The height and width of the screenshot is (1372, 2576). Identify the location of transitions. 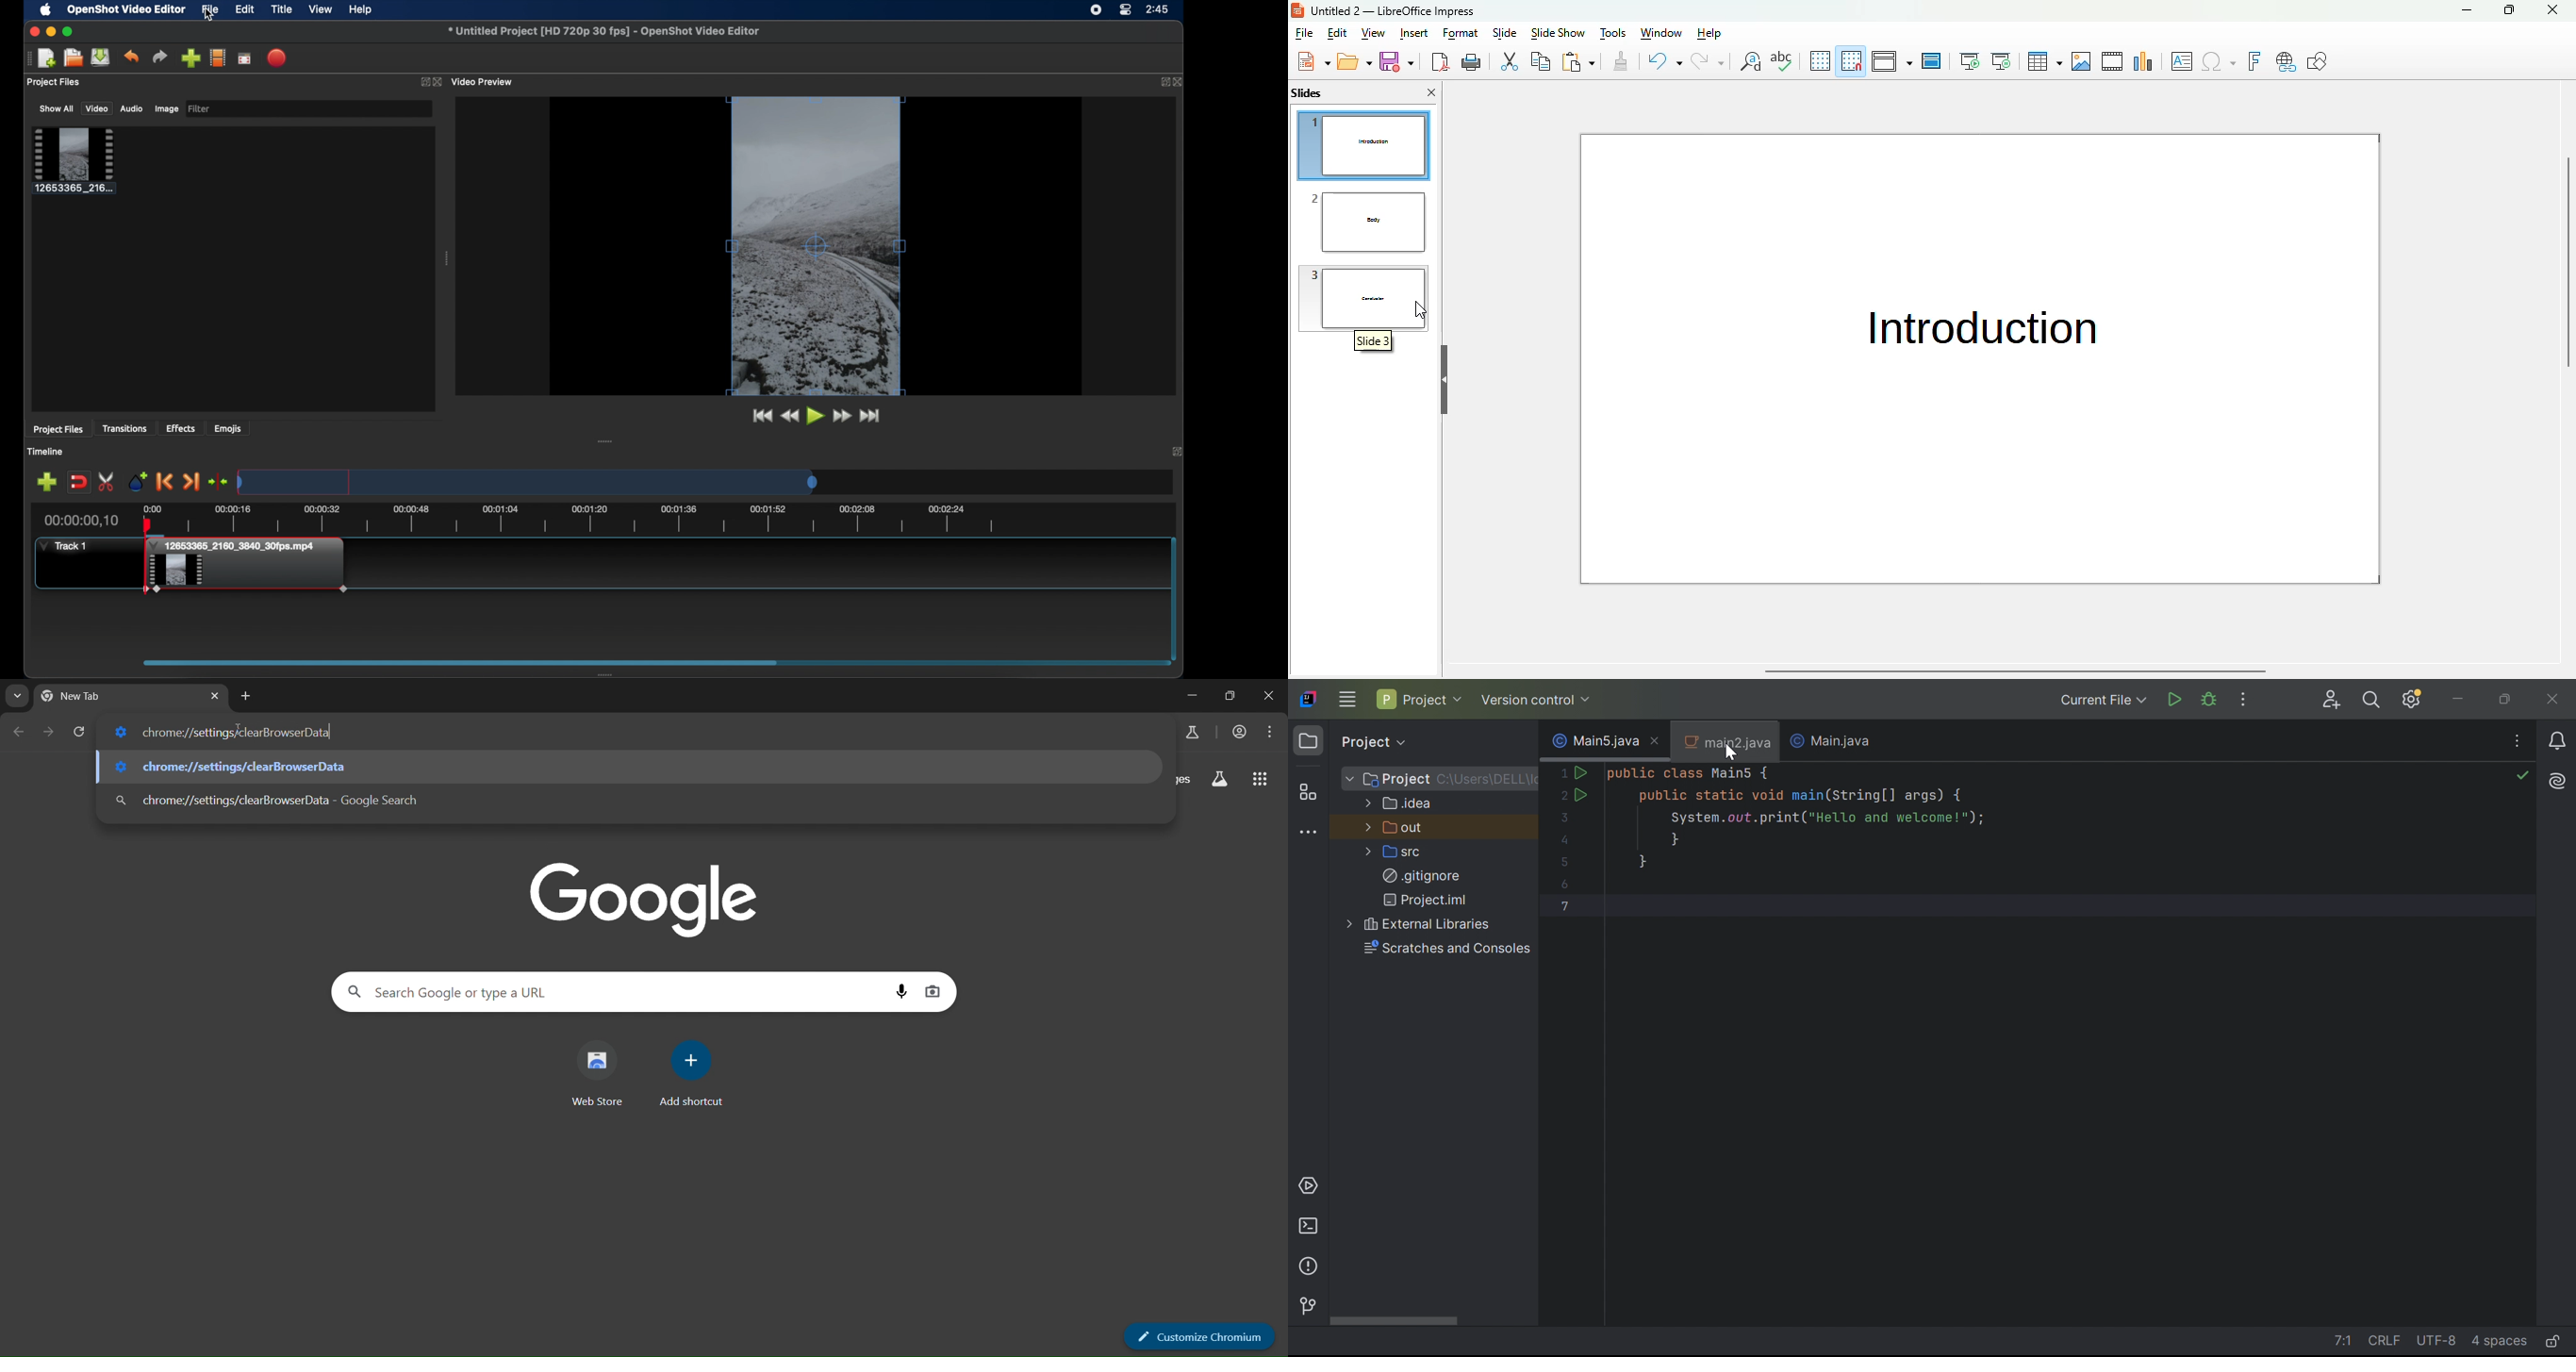
(126, 428).